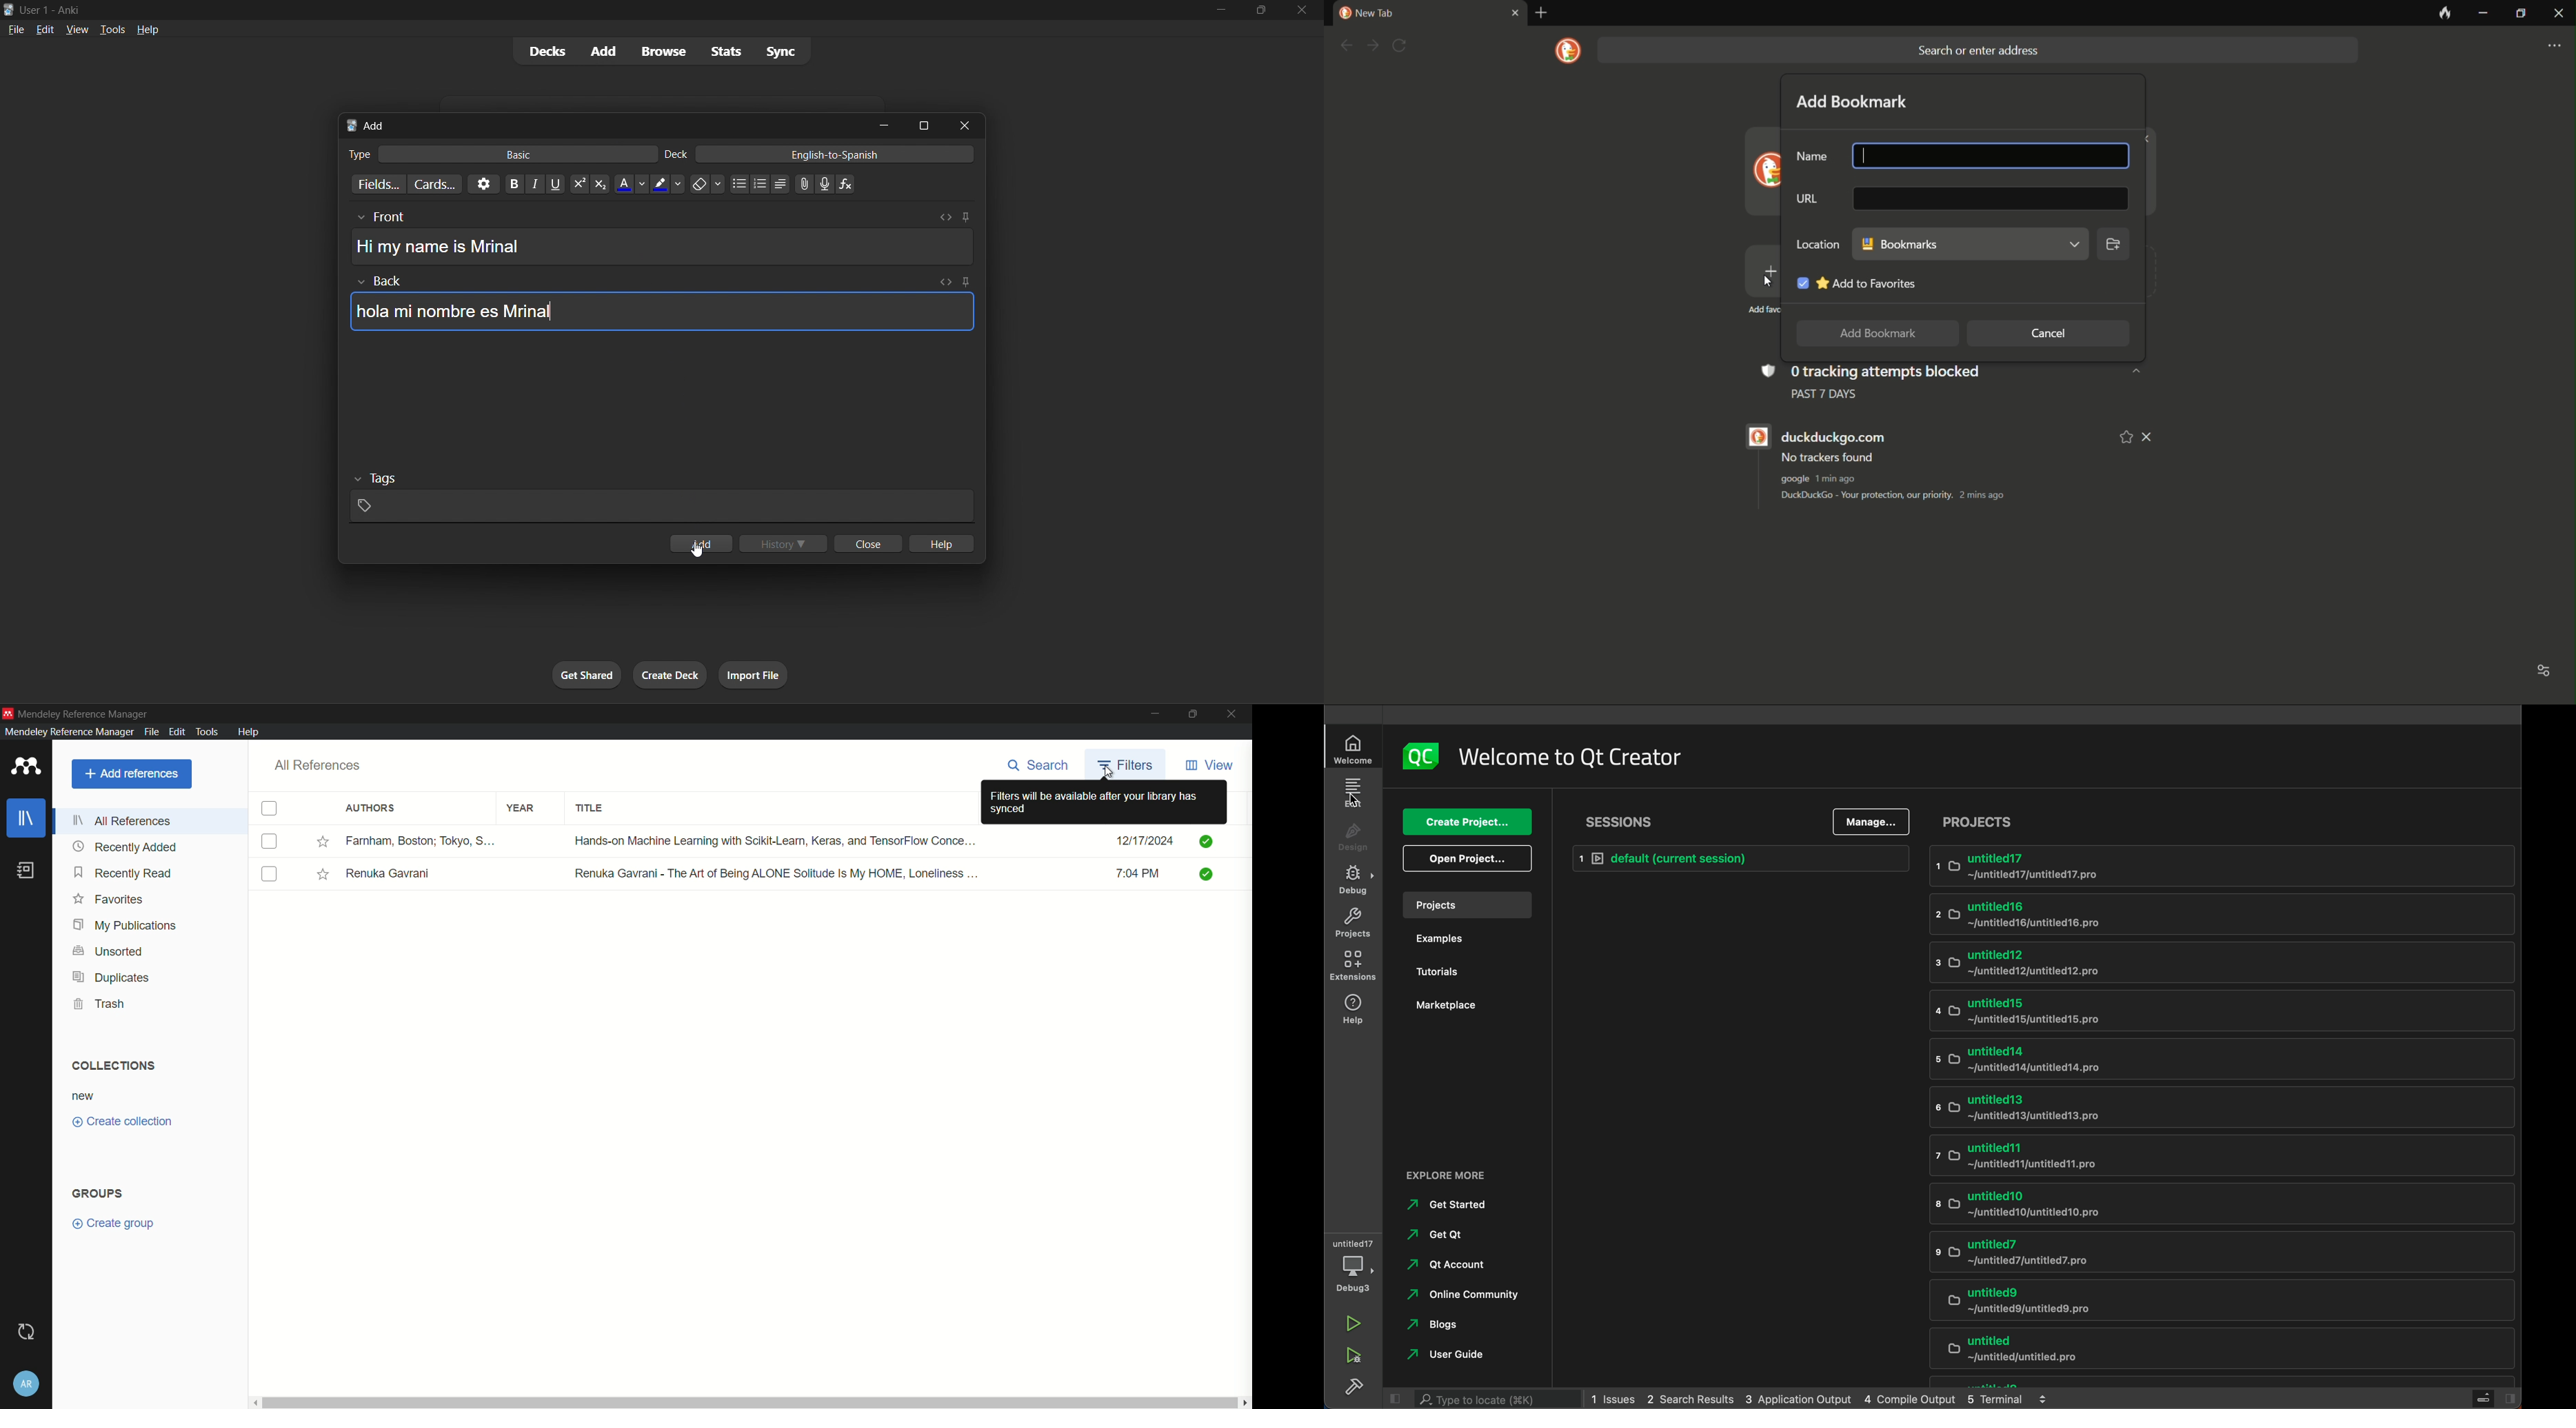 Image resolution: width=2576 pixels, height=1428 pixels. I want to click on marketplace, so click(1472, 1006).